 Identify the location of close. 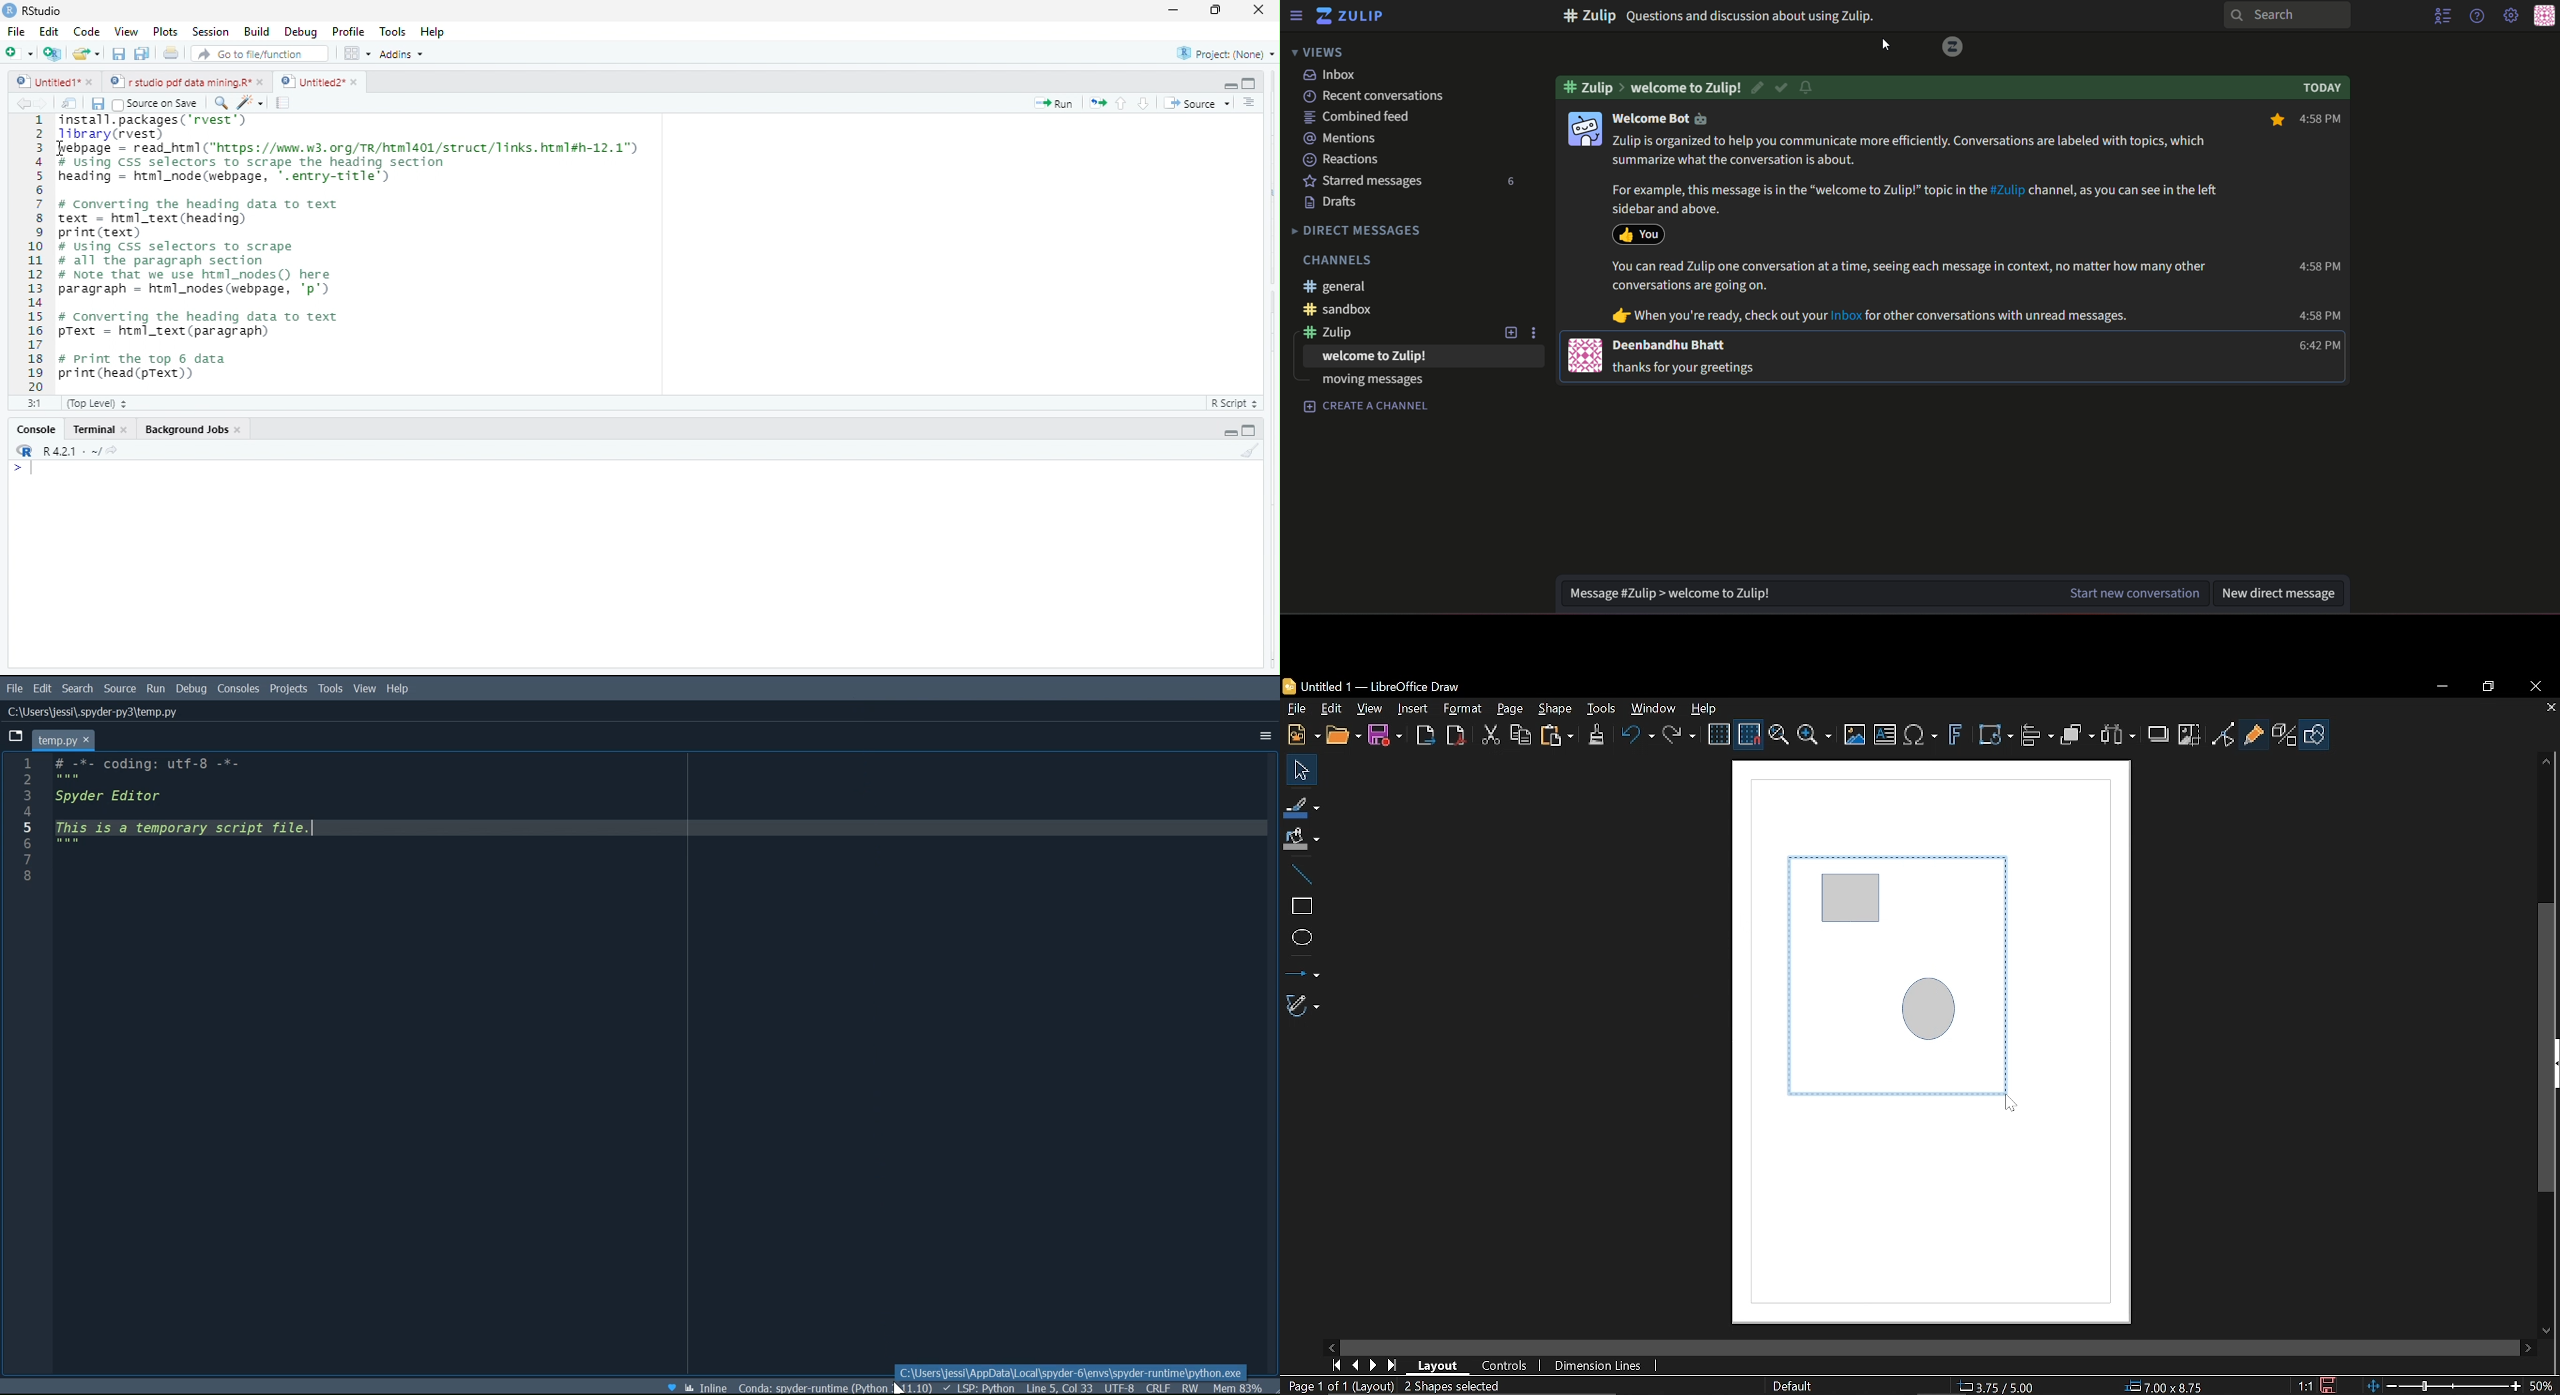
(129, 432).